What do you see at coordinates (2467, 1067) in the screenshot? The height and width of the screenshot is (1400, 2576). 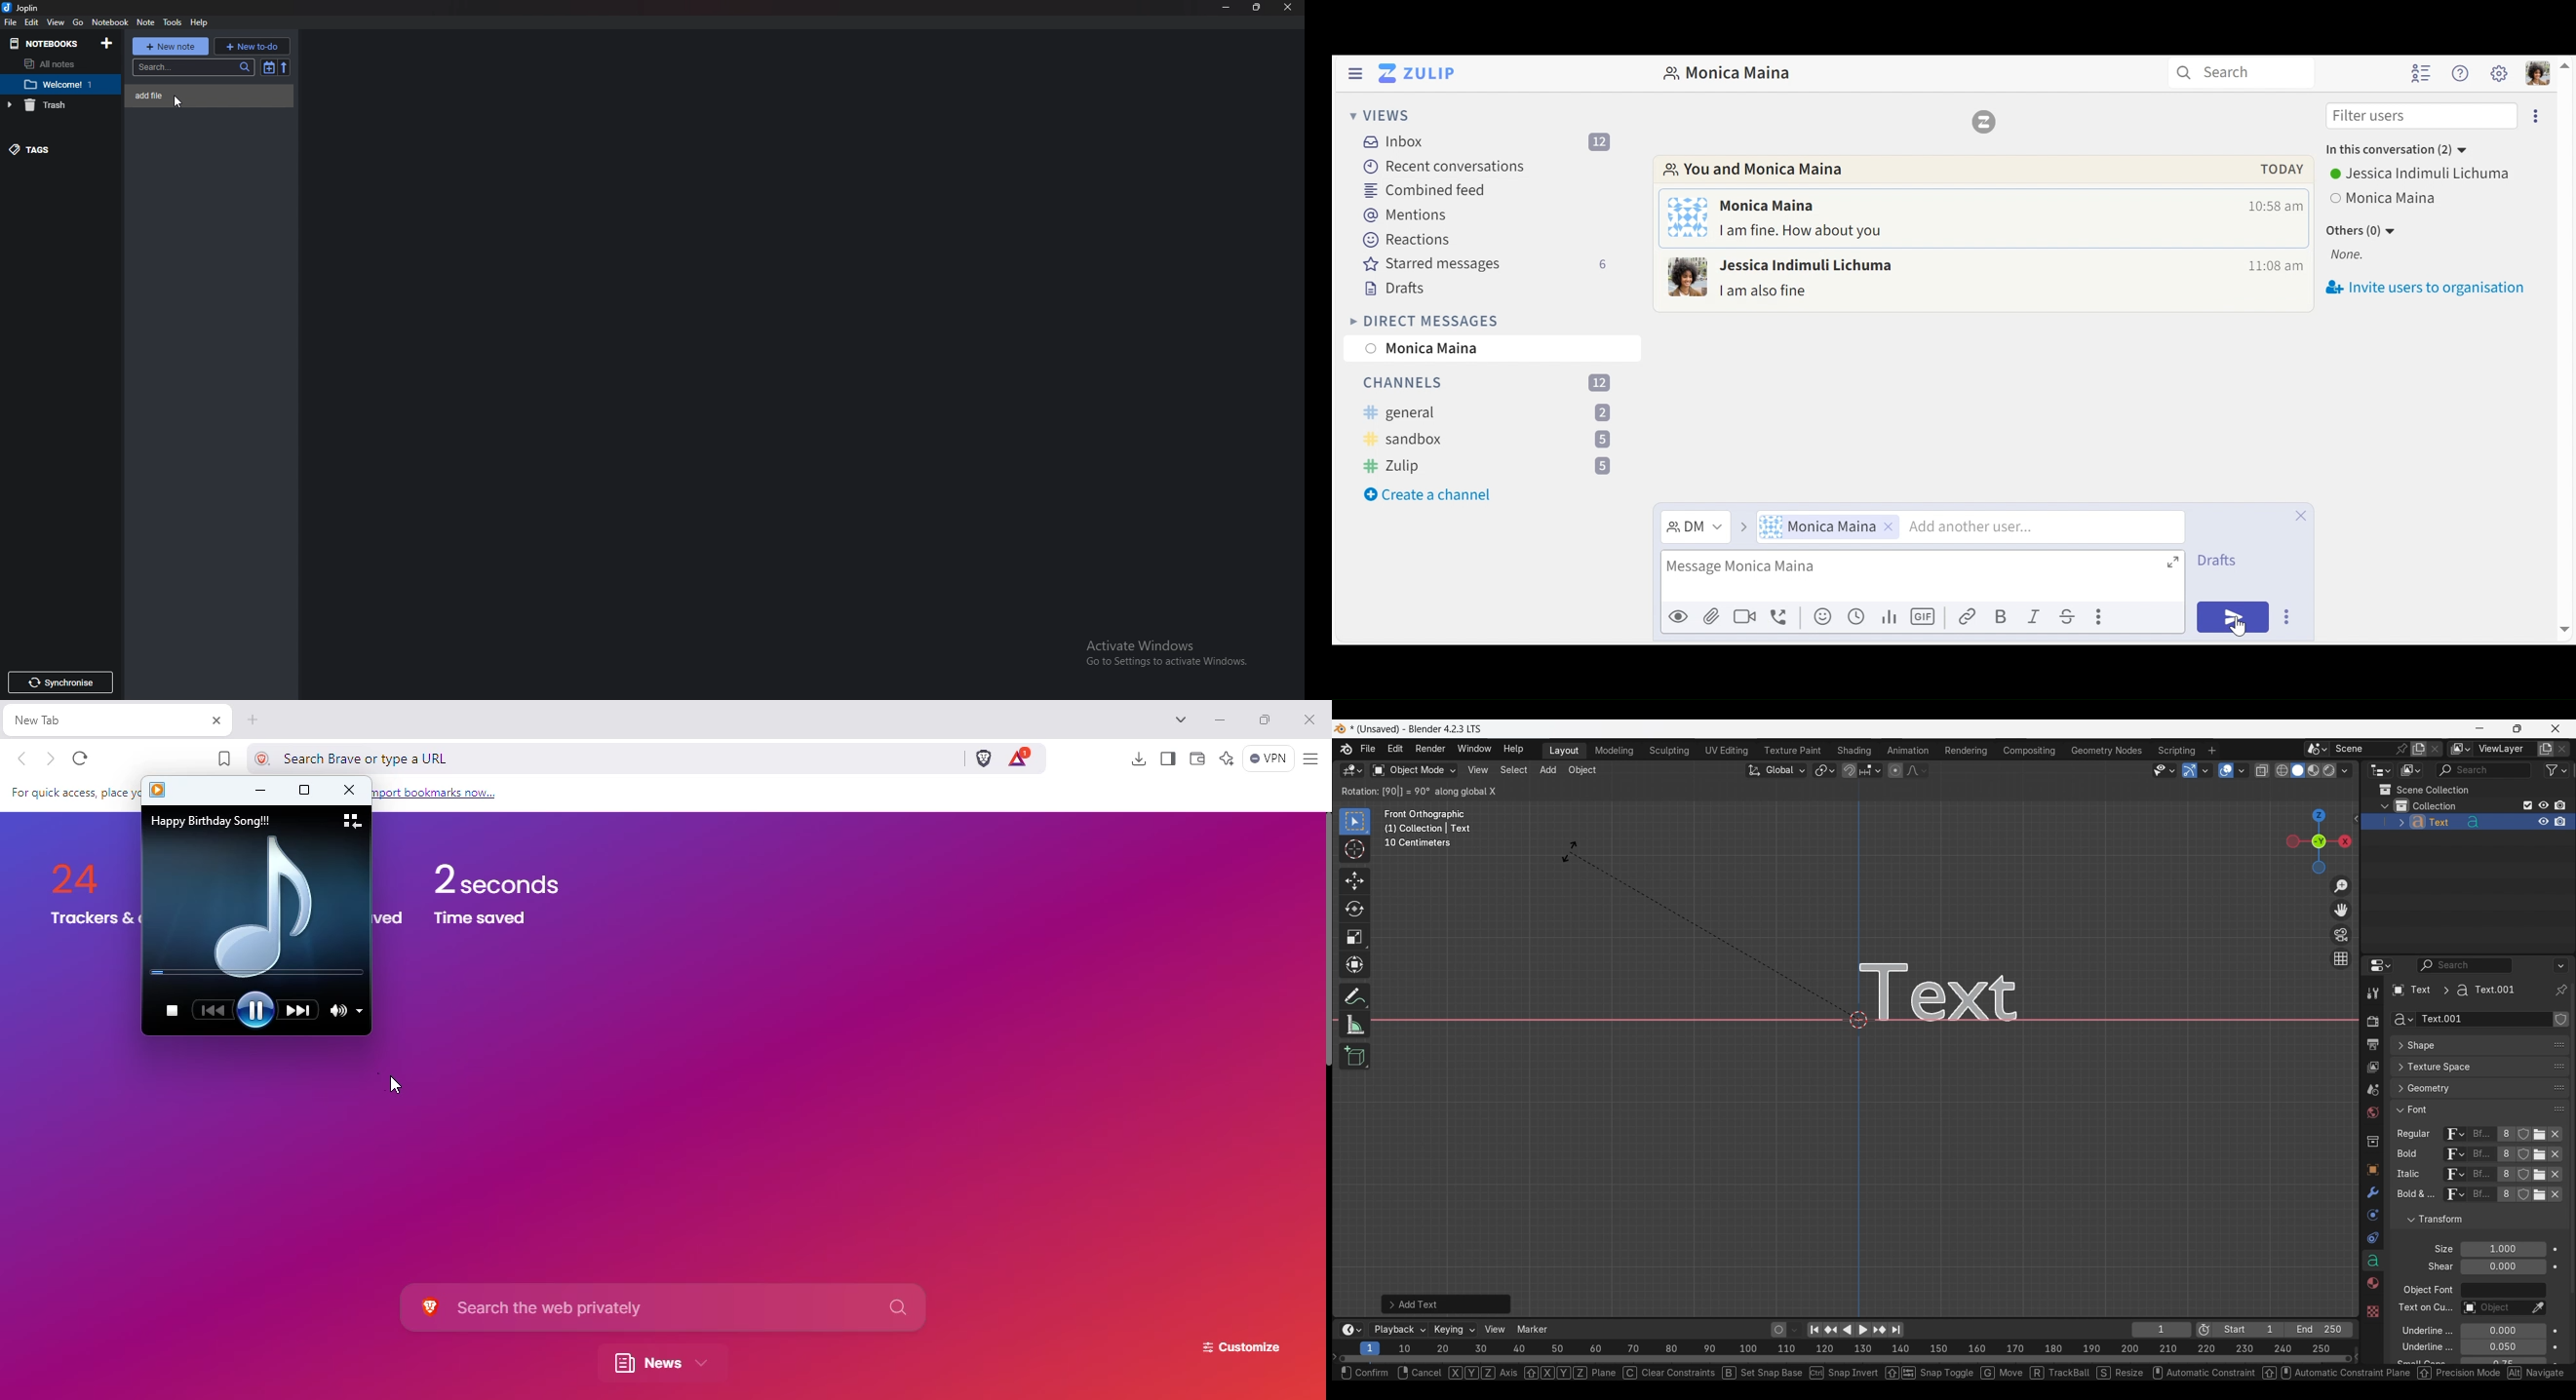 I see `Click to expand Texture Space` at bounding box center [2467, 1067].